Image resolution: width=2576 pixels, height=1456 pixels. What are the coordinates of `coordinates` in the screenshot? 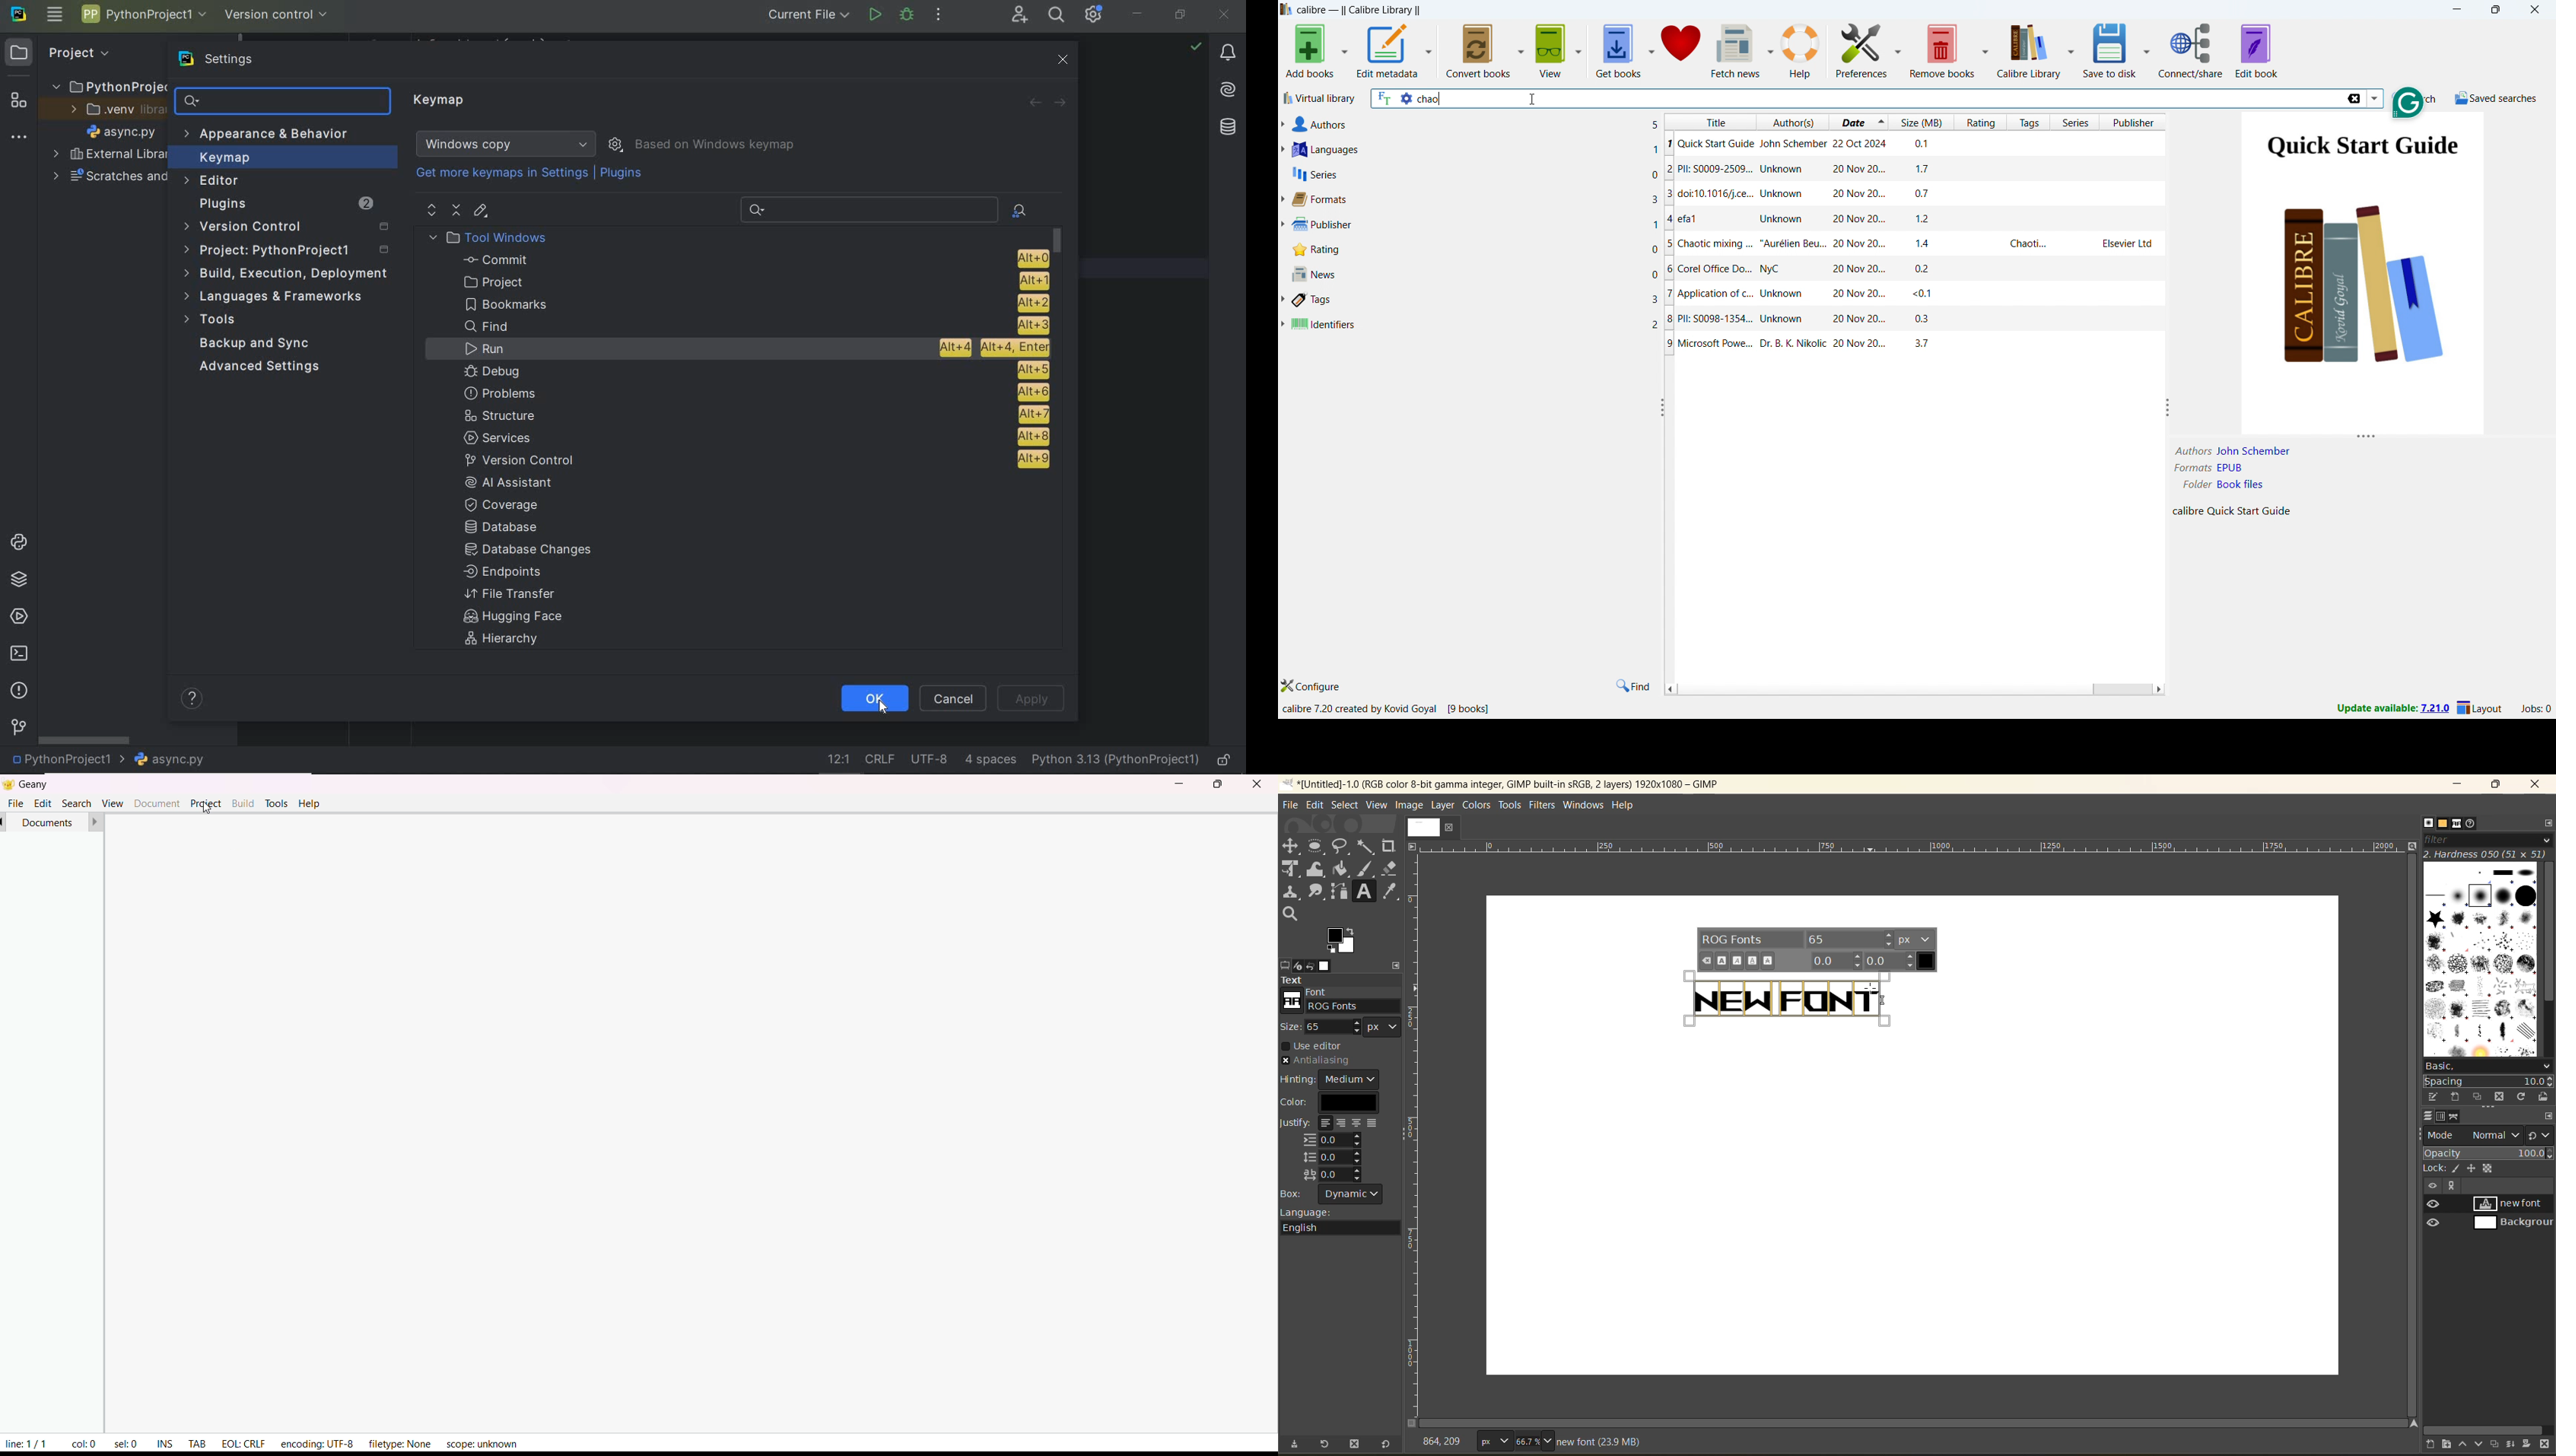 It's located at (1445, 1439).